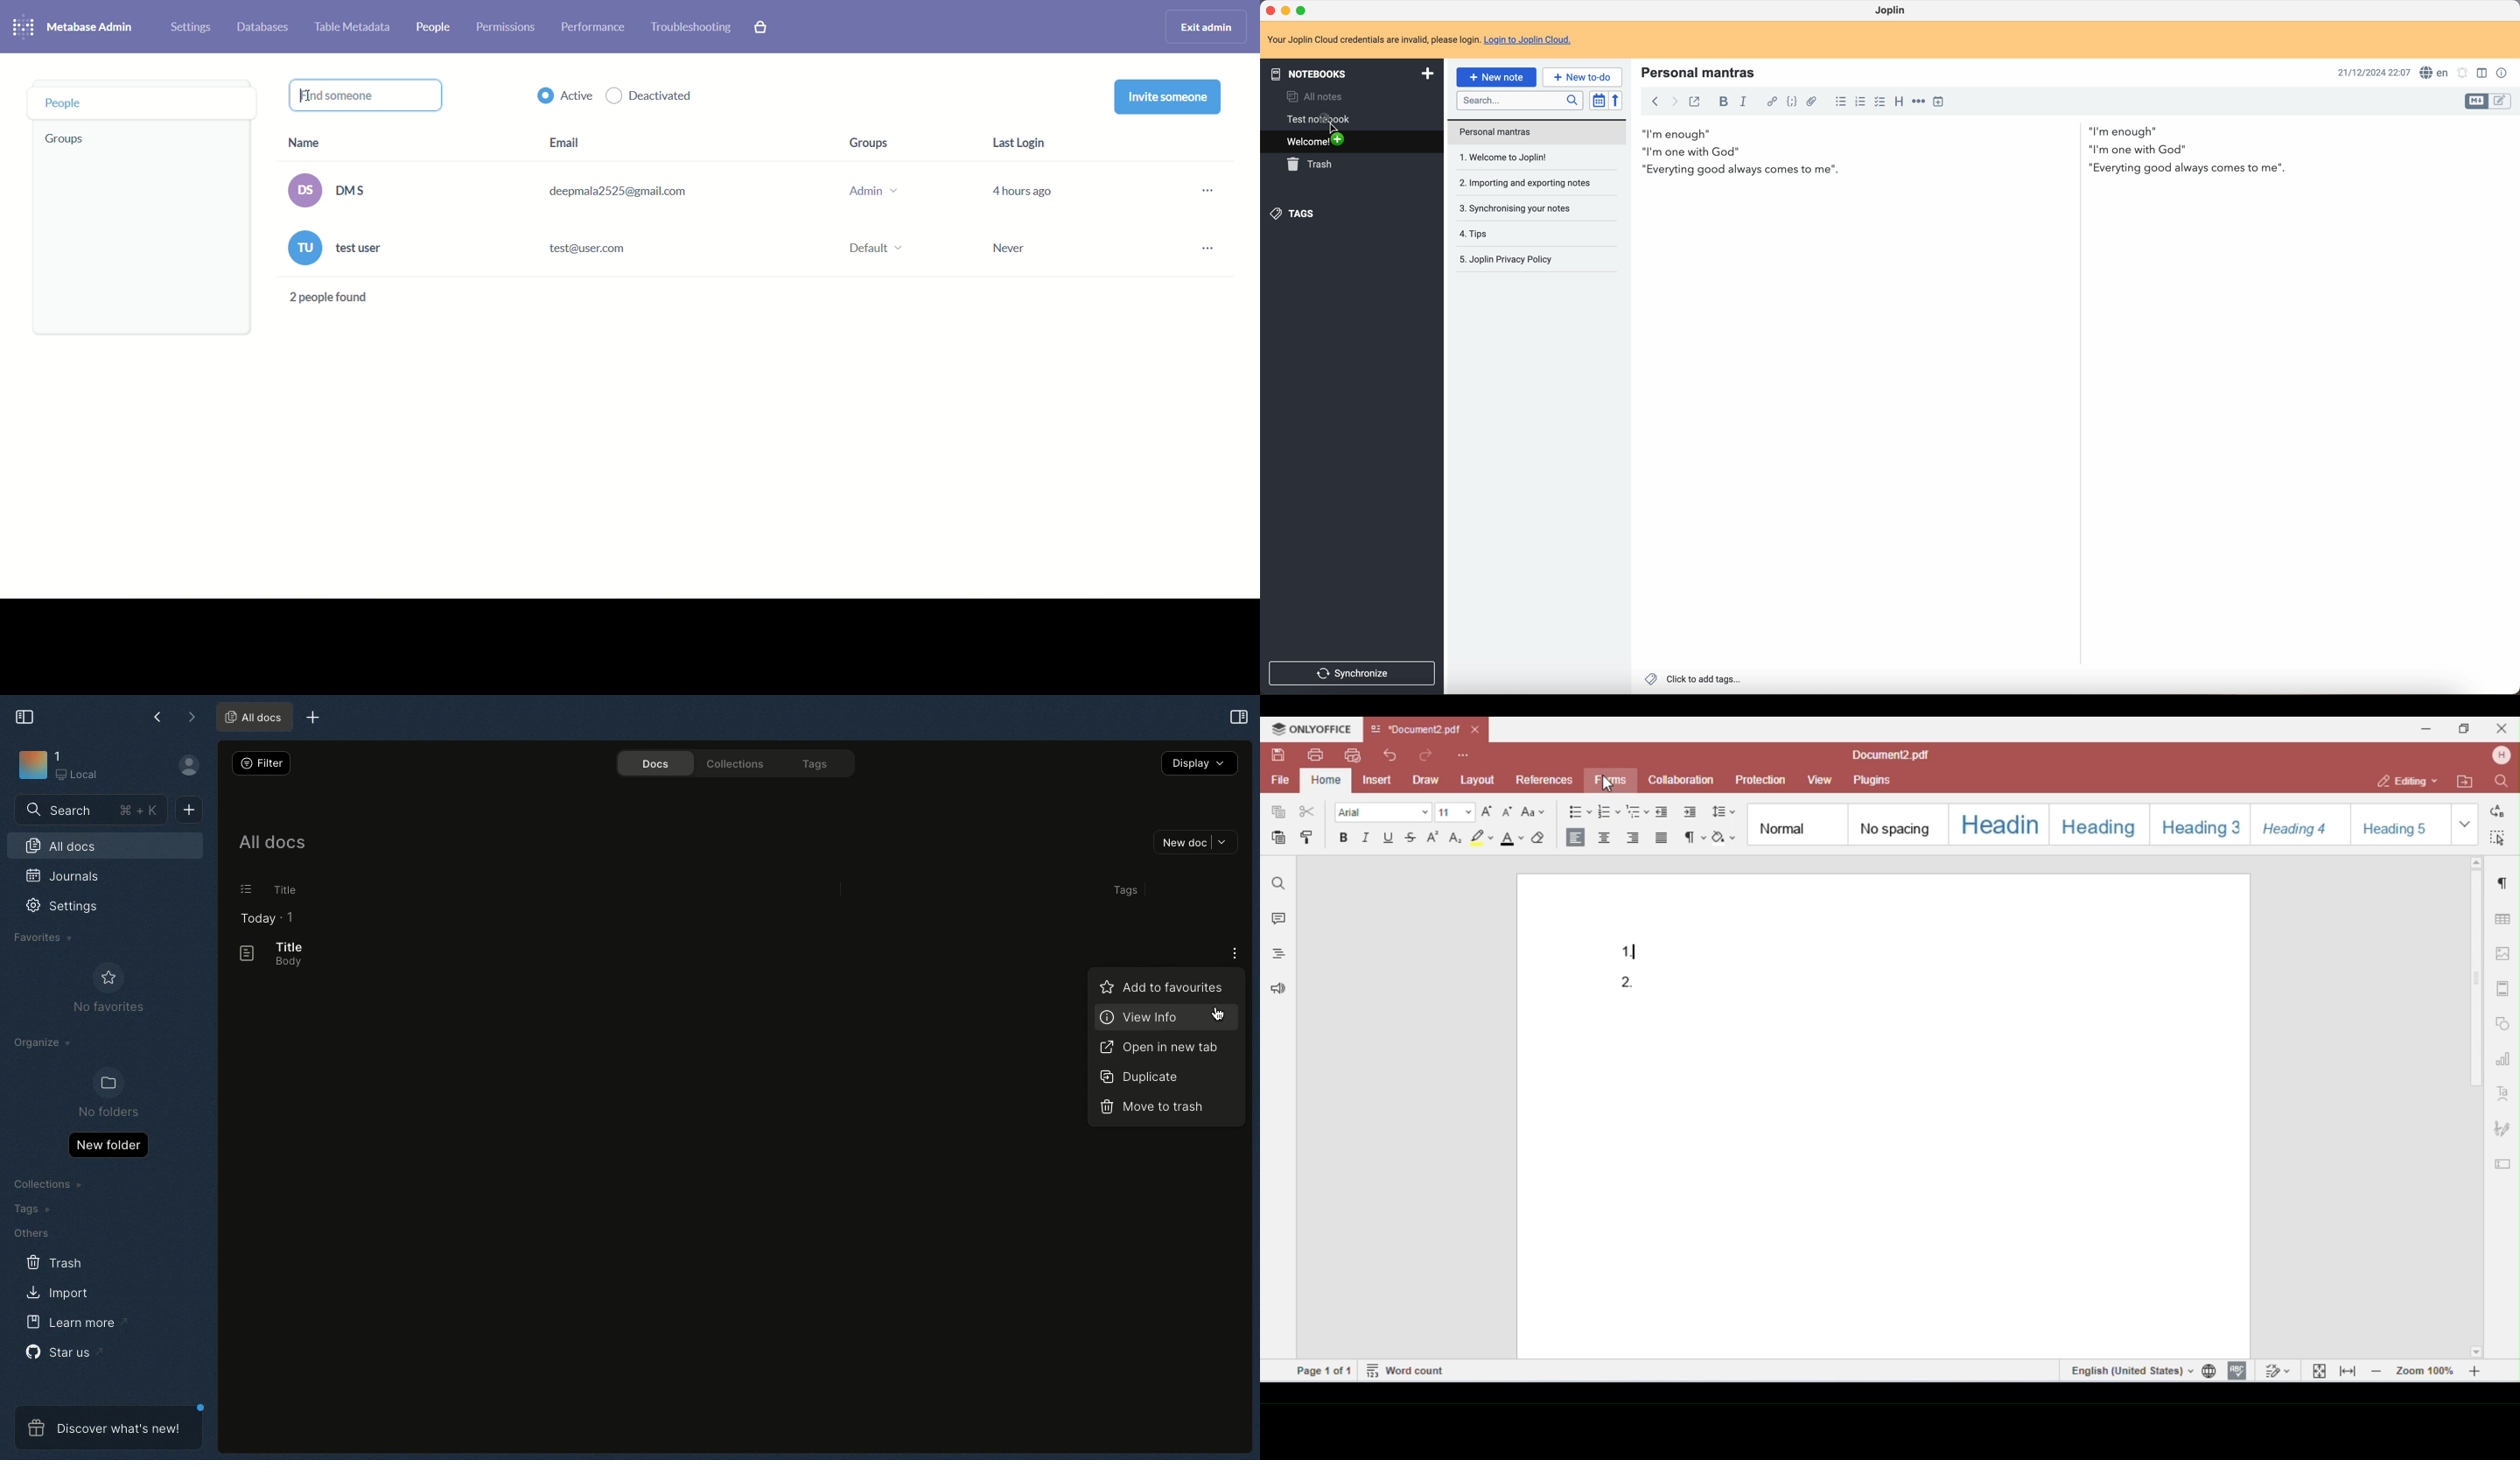 Image resolution: width=2520 pixels, height=1484 pixels. What do you see at coordinates (60, 1292) in the screenshot?
I see `Import` at bounding box center [60, 1292].